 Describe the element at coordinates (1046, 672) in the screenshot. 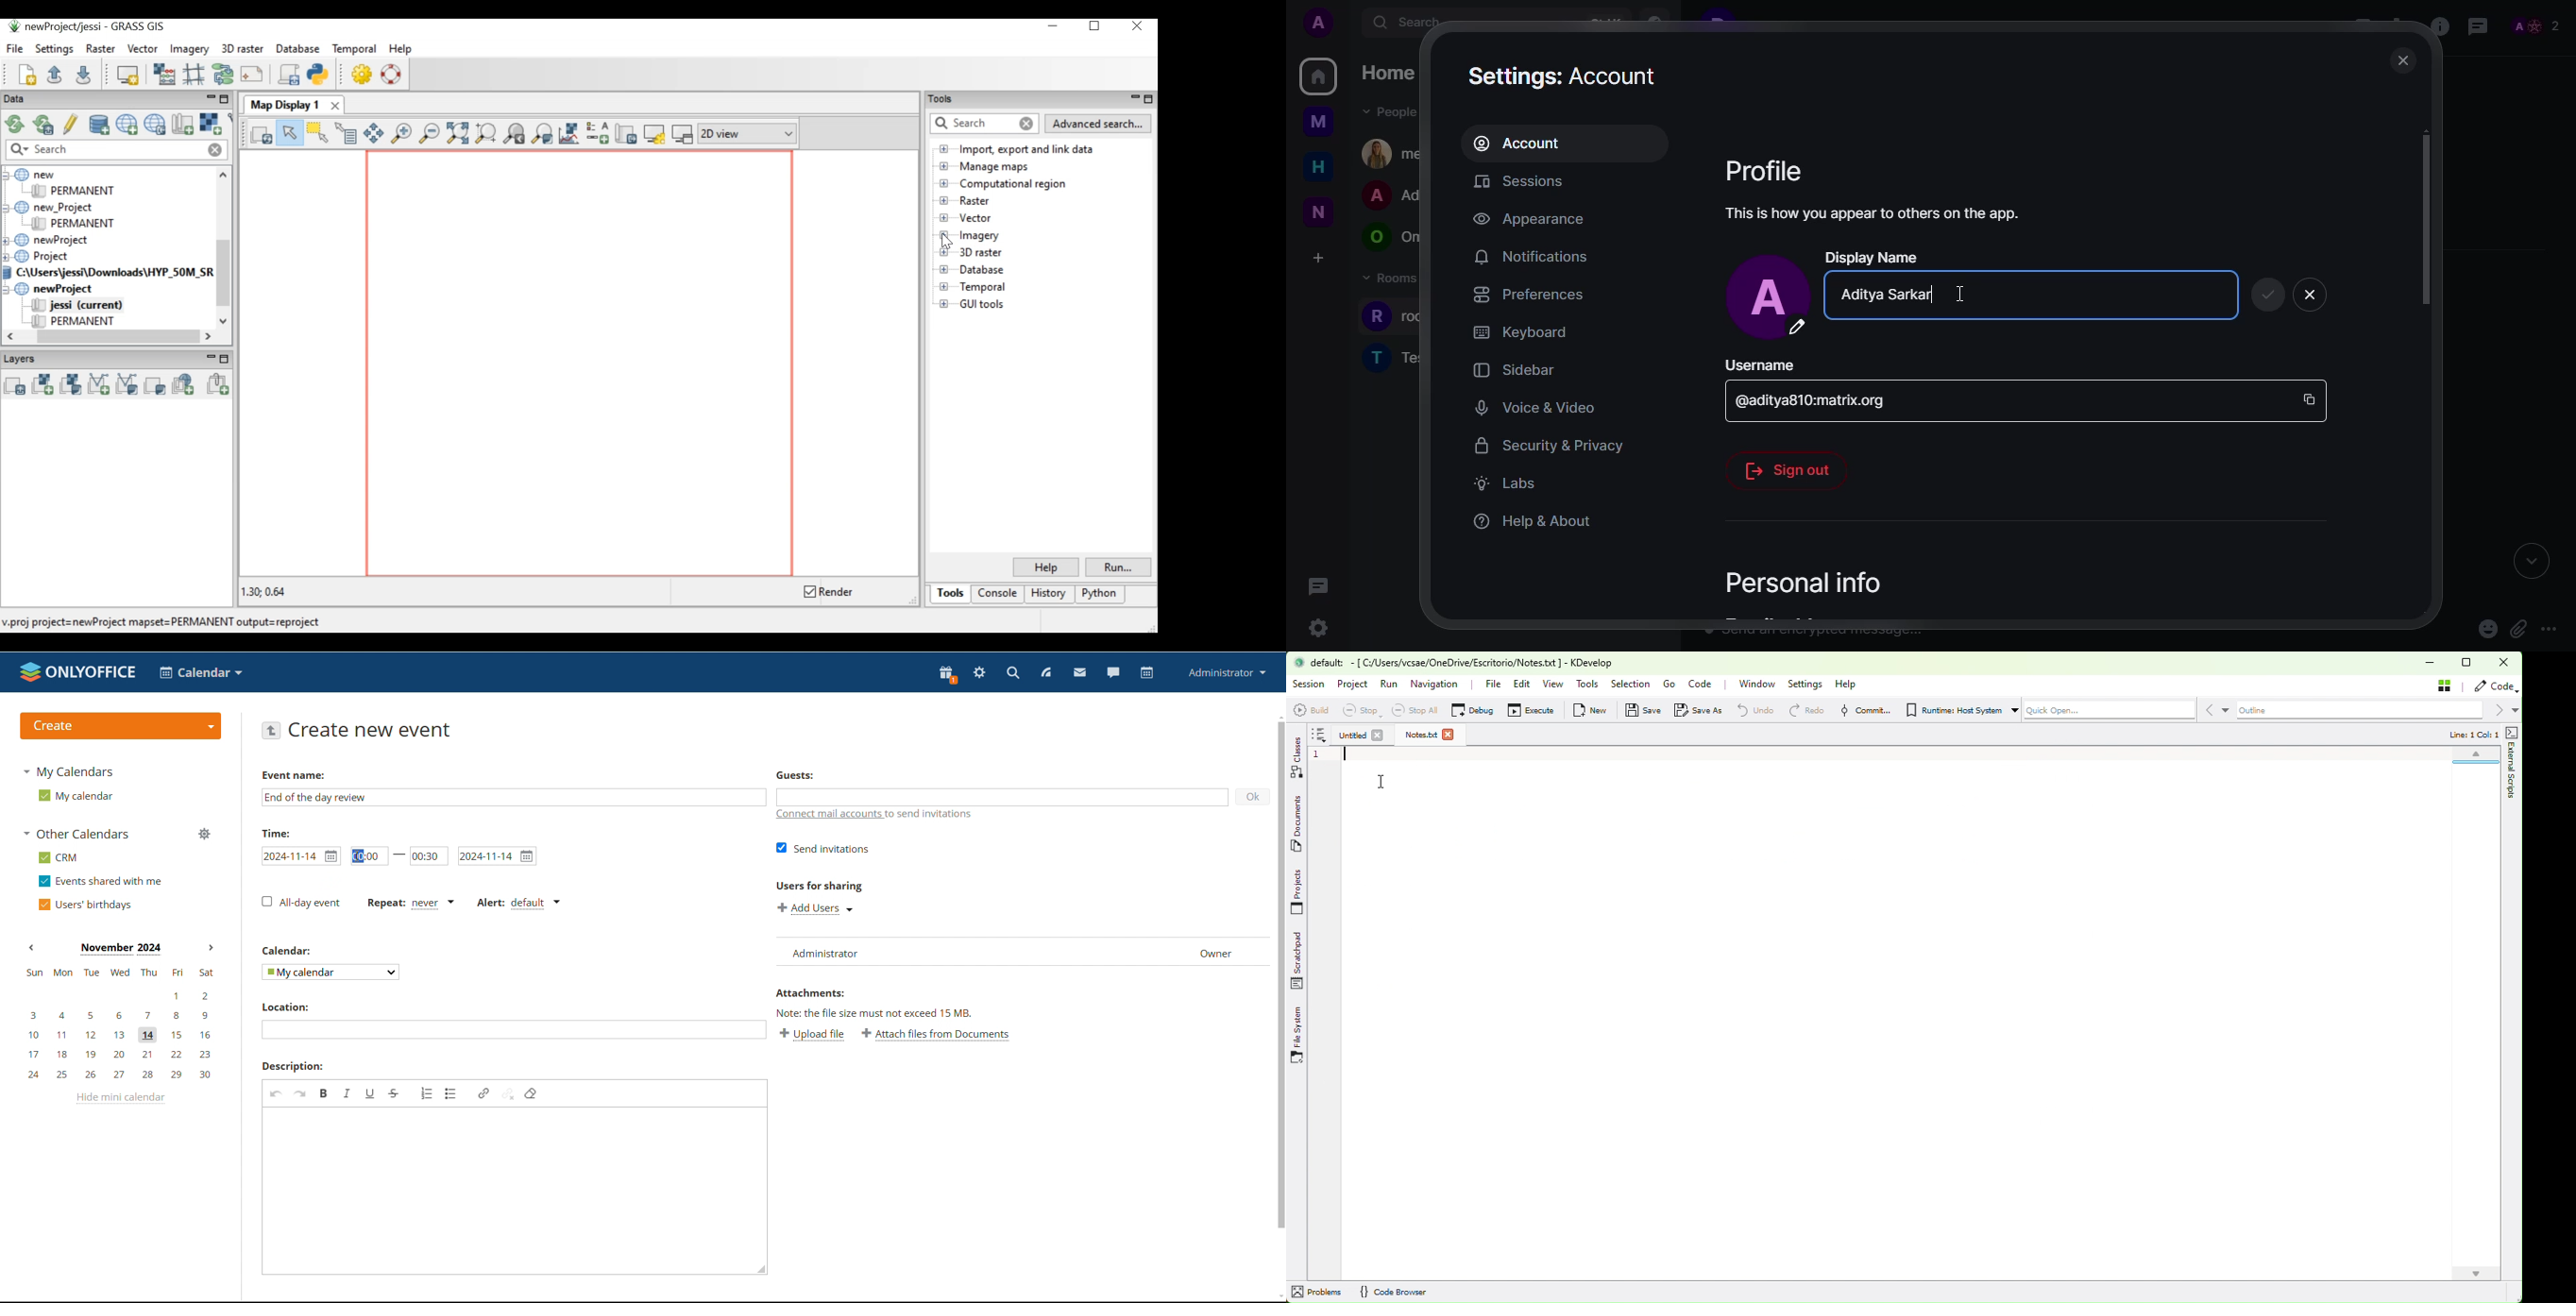

I see `feed` at that location.